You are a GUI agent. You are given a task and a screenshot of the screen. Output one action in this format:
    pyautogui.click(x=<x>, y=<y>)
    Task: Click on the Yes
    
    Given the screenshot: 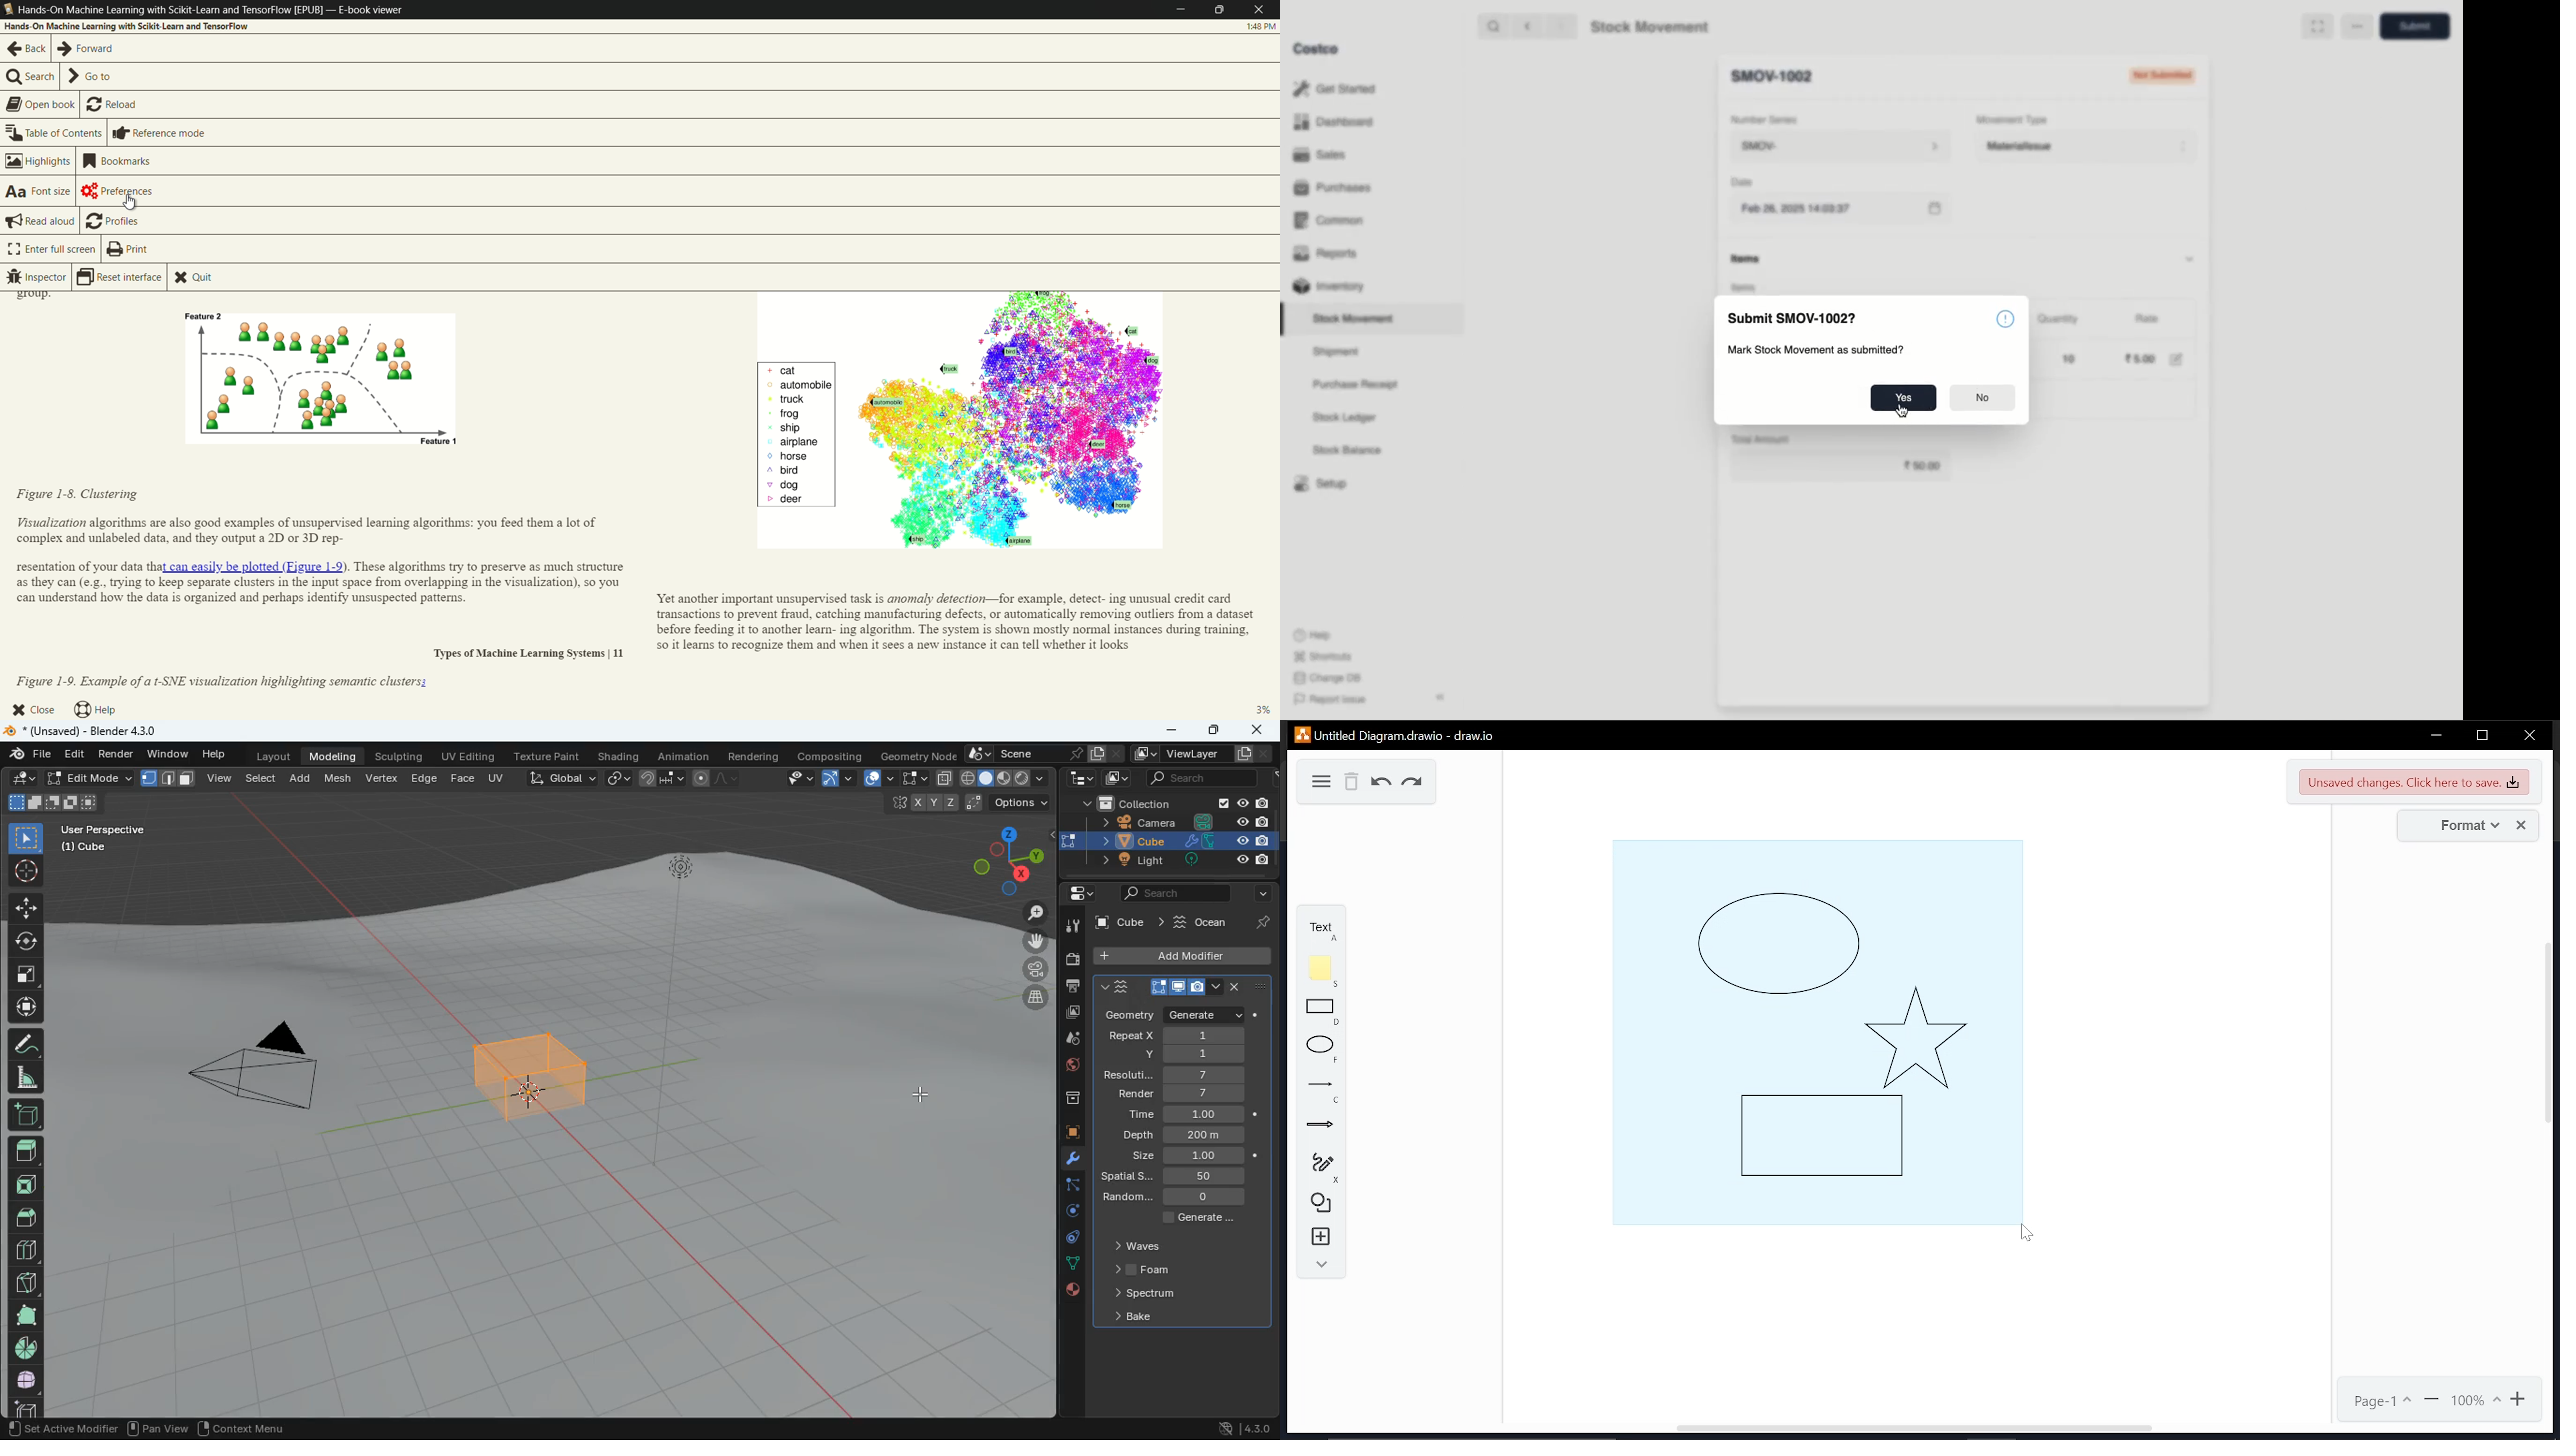 What is the action you would take?
    pyautogui.click(x=1901, y=397)
    